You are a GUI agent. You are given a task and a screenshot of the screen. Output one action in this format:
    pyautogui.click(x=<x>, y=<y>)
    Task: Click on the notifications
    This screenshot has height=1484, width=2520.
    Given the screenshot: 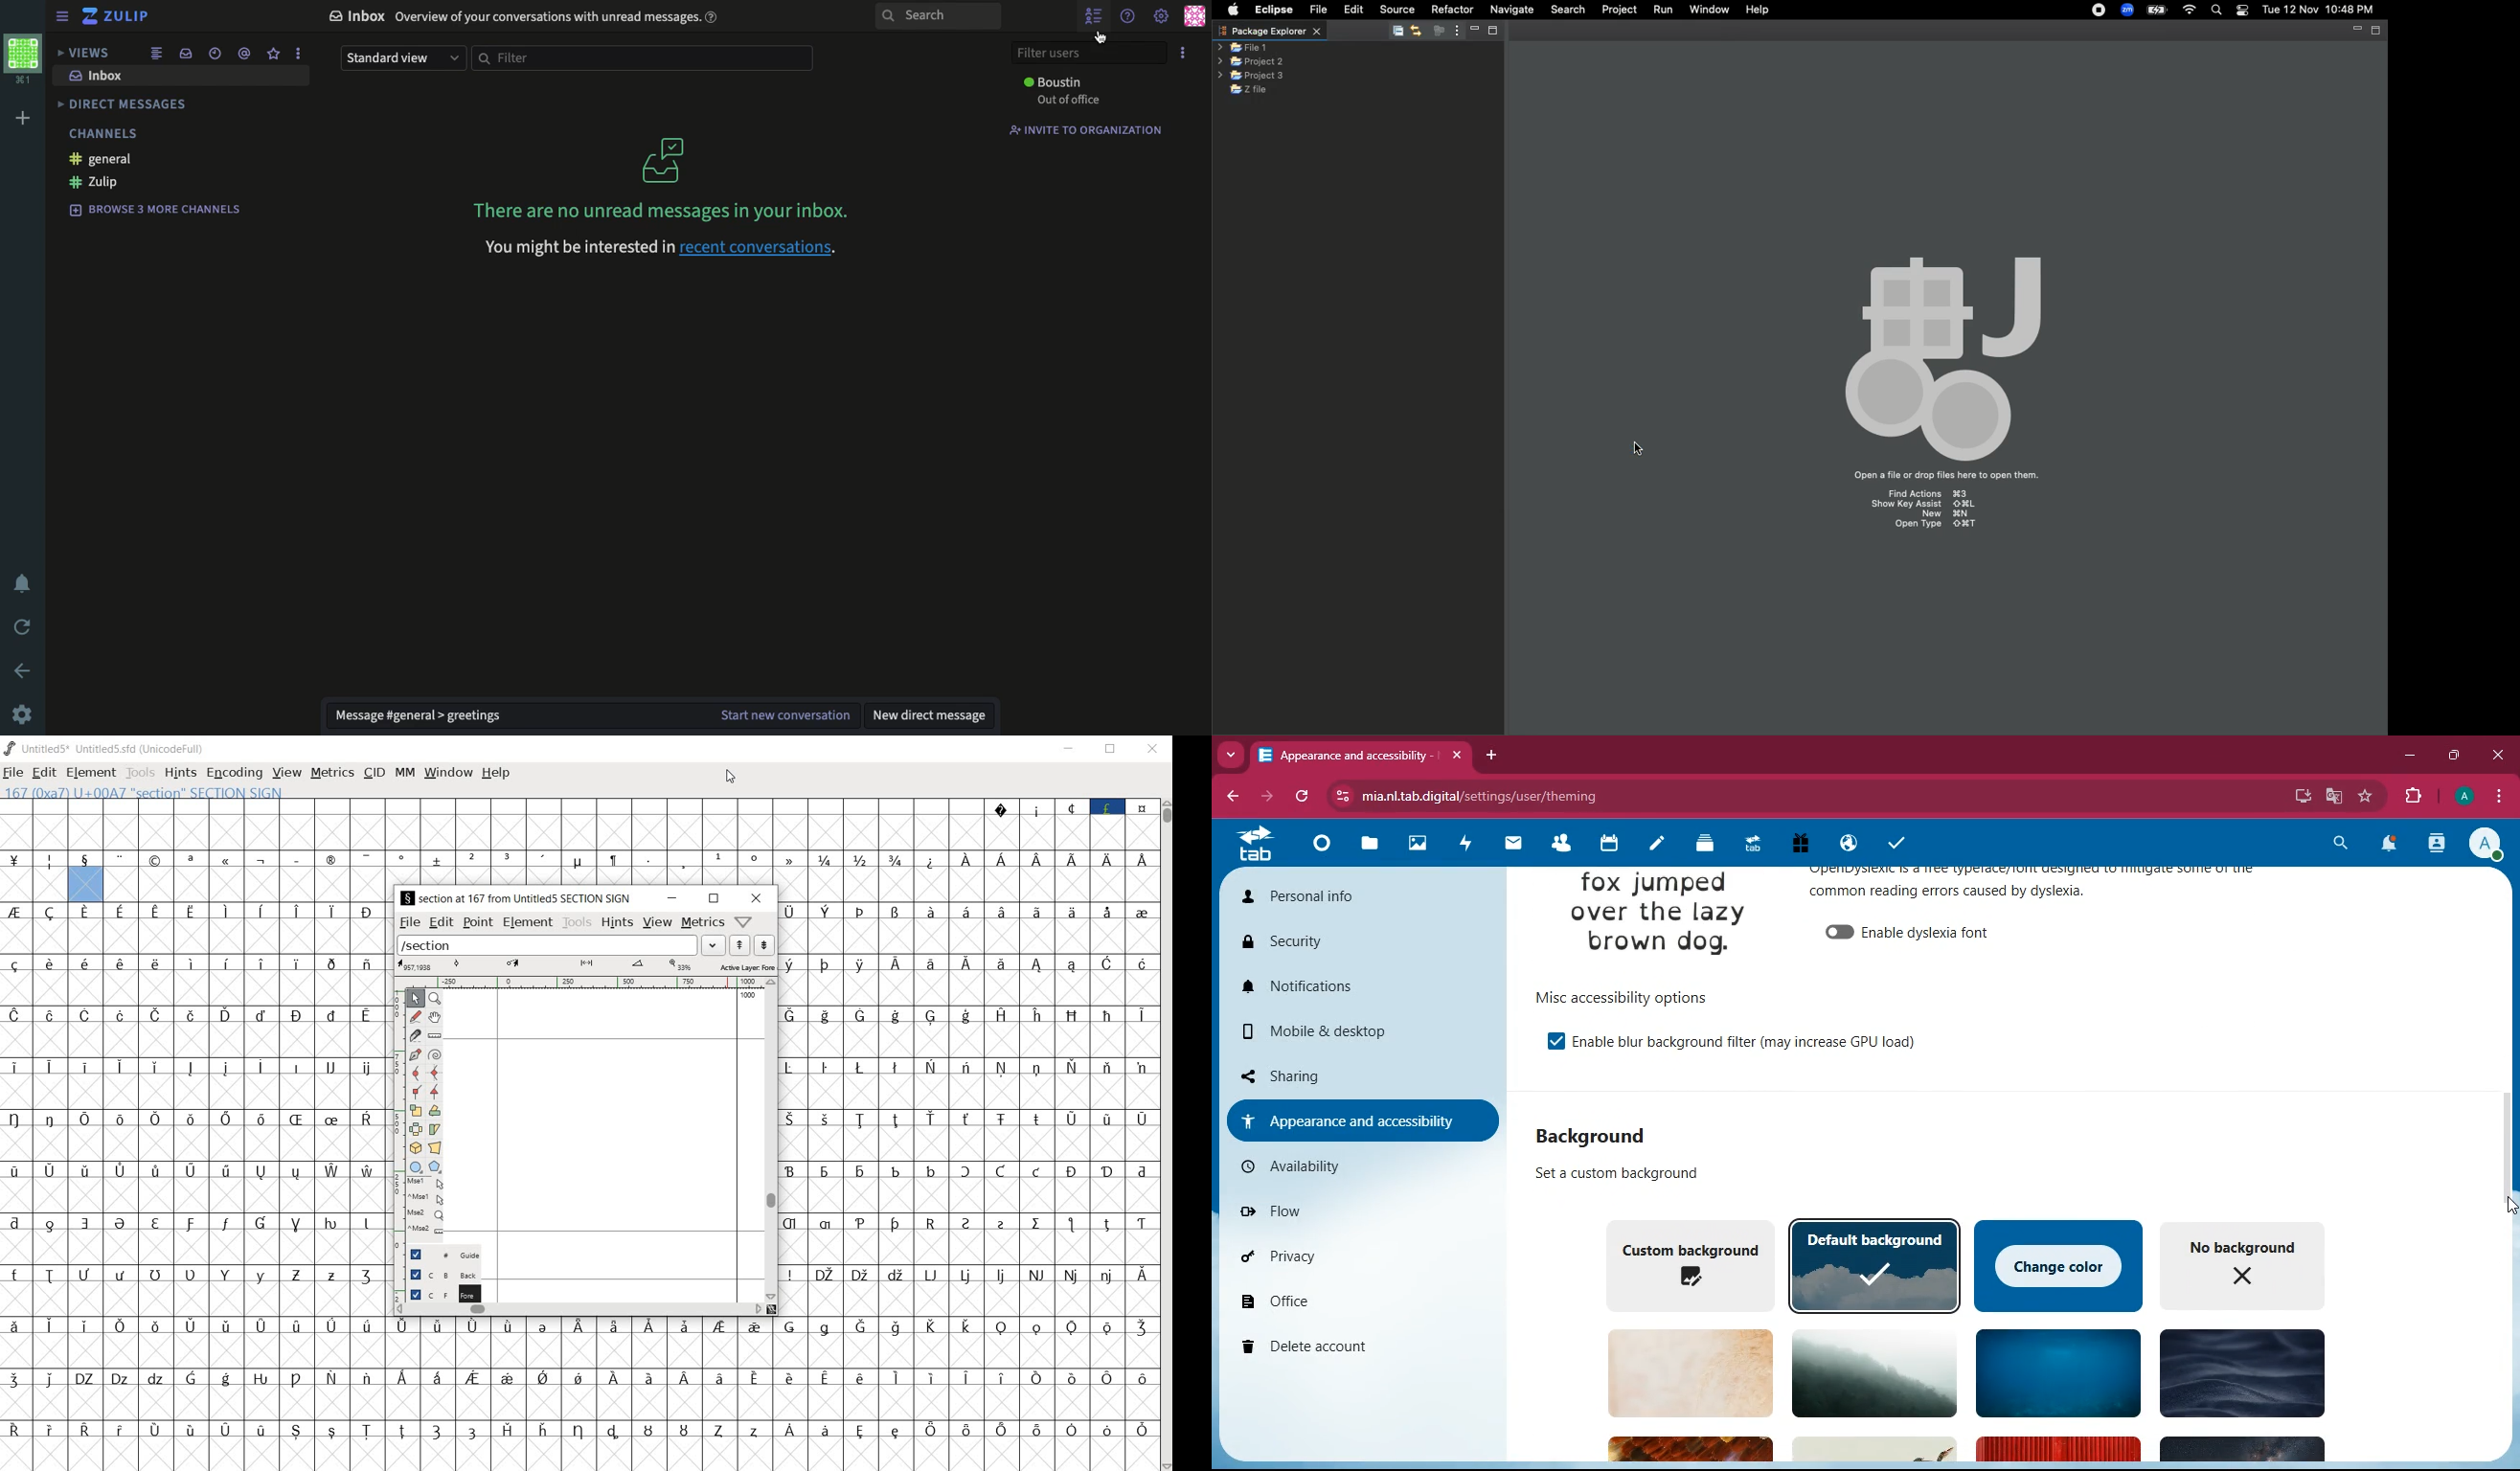 What is the action you would take?
    pyautogui.click(x=1351, y=984)
    